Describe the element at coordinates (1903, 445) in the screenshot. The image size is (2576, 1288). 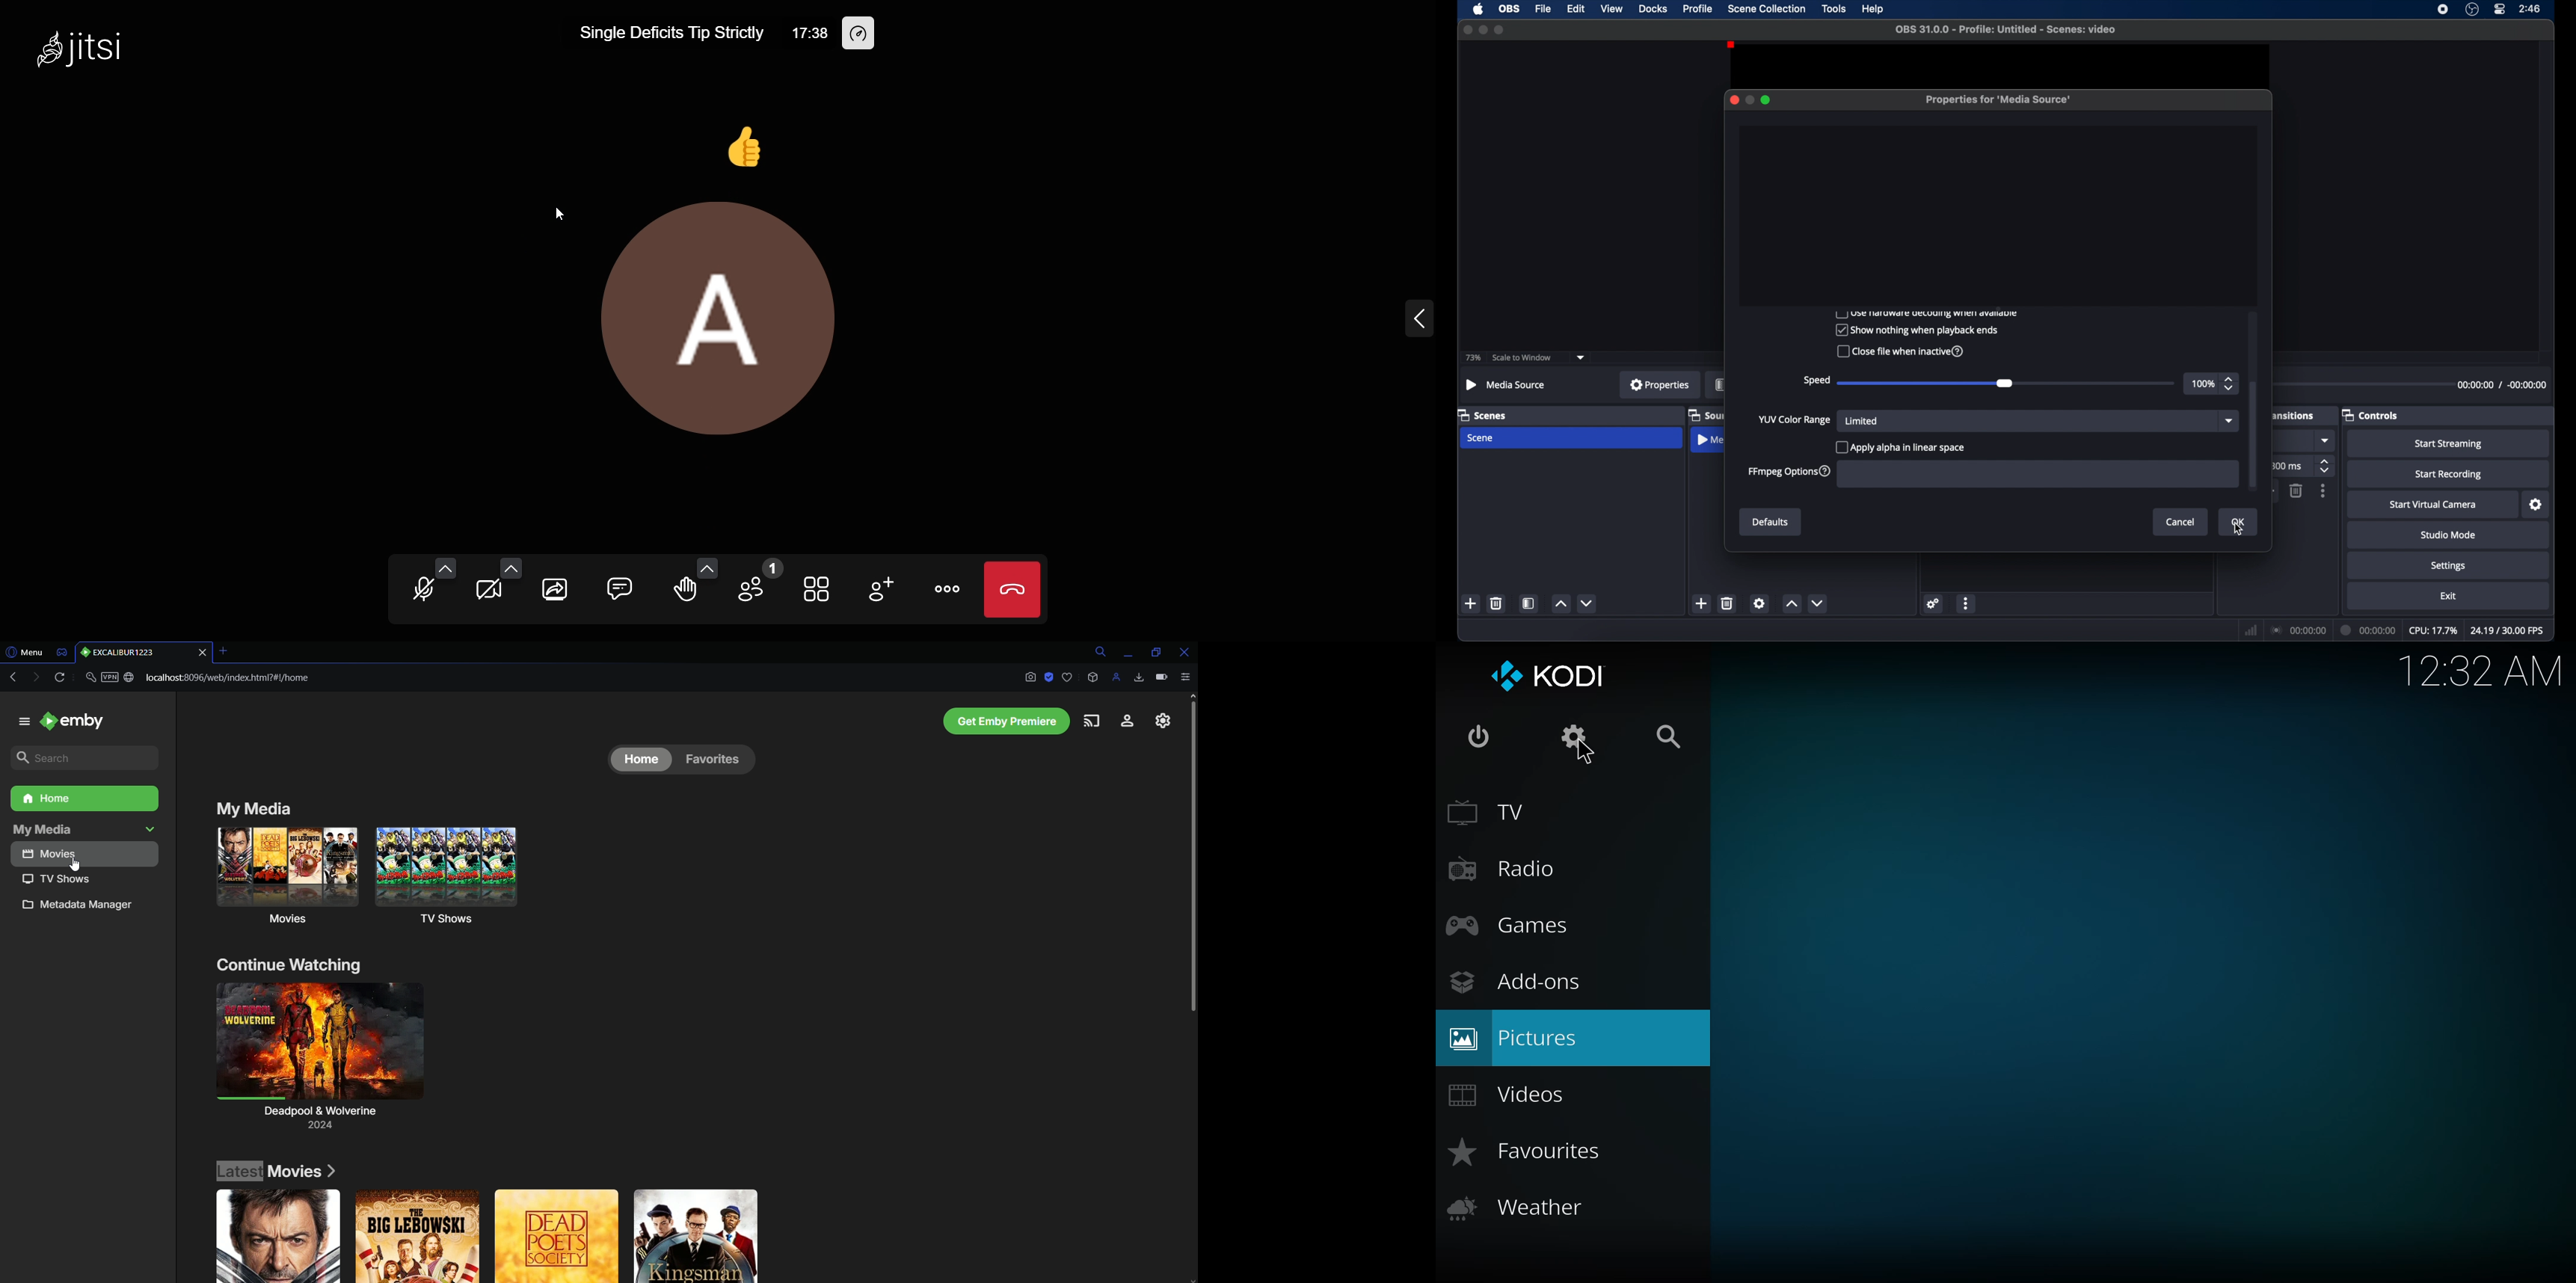
I see `apply alpha in linear space` at that location.